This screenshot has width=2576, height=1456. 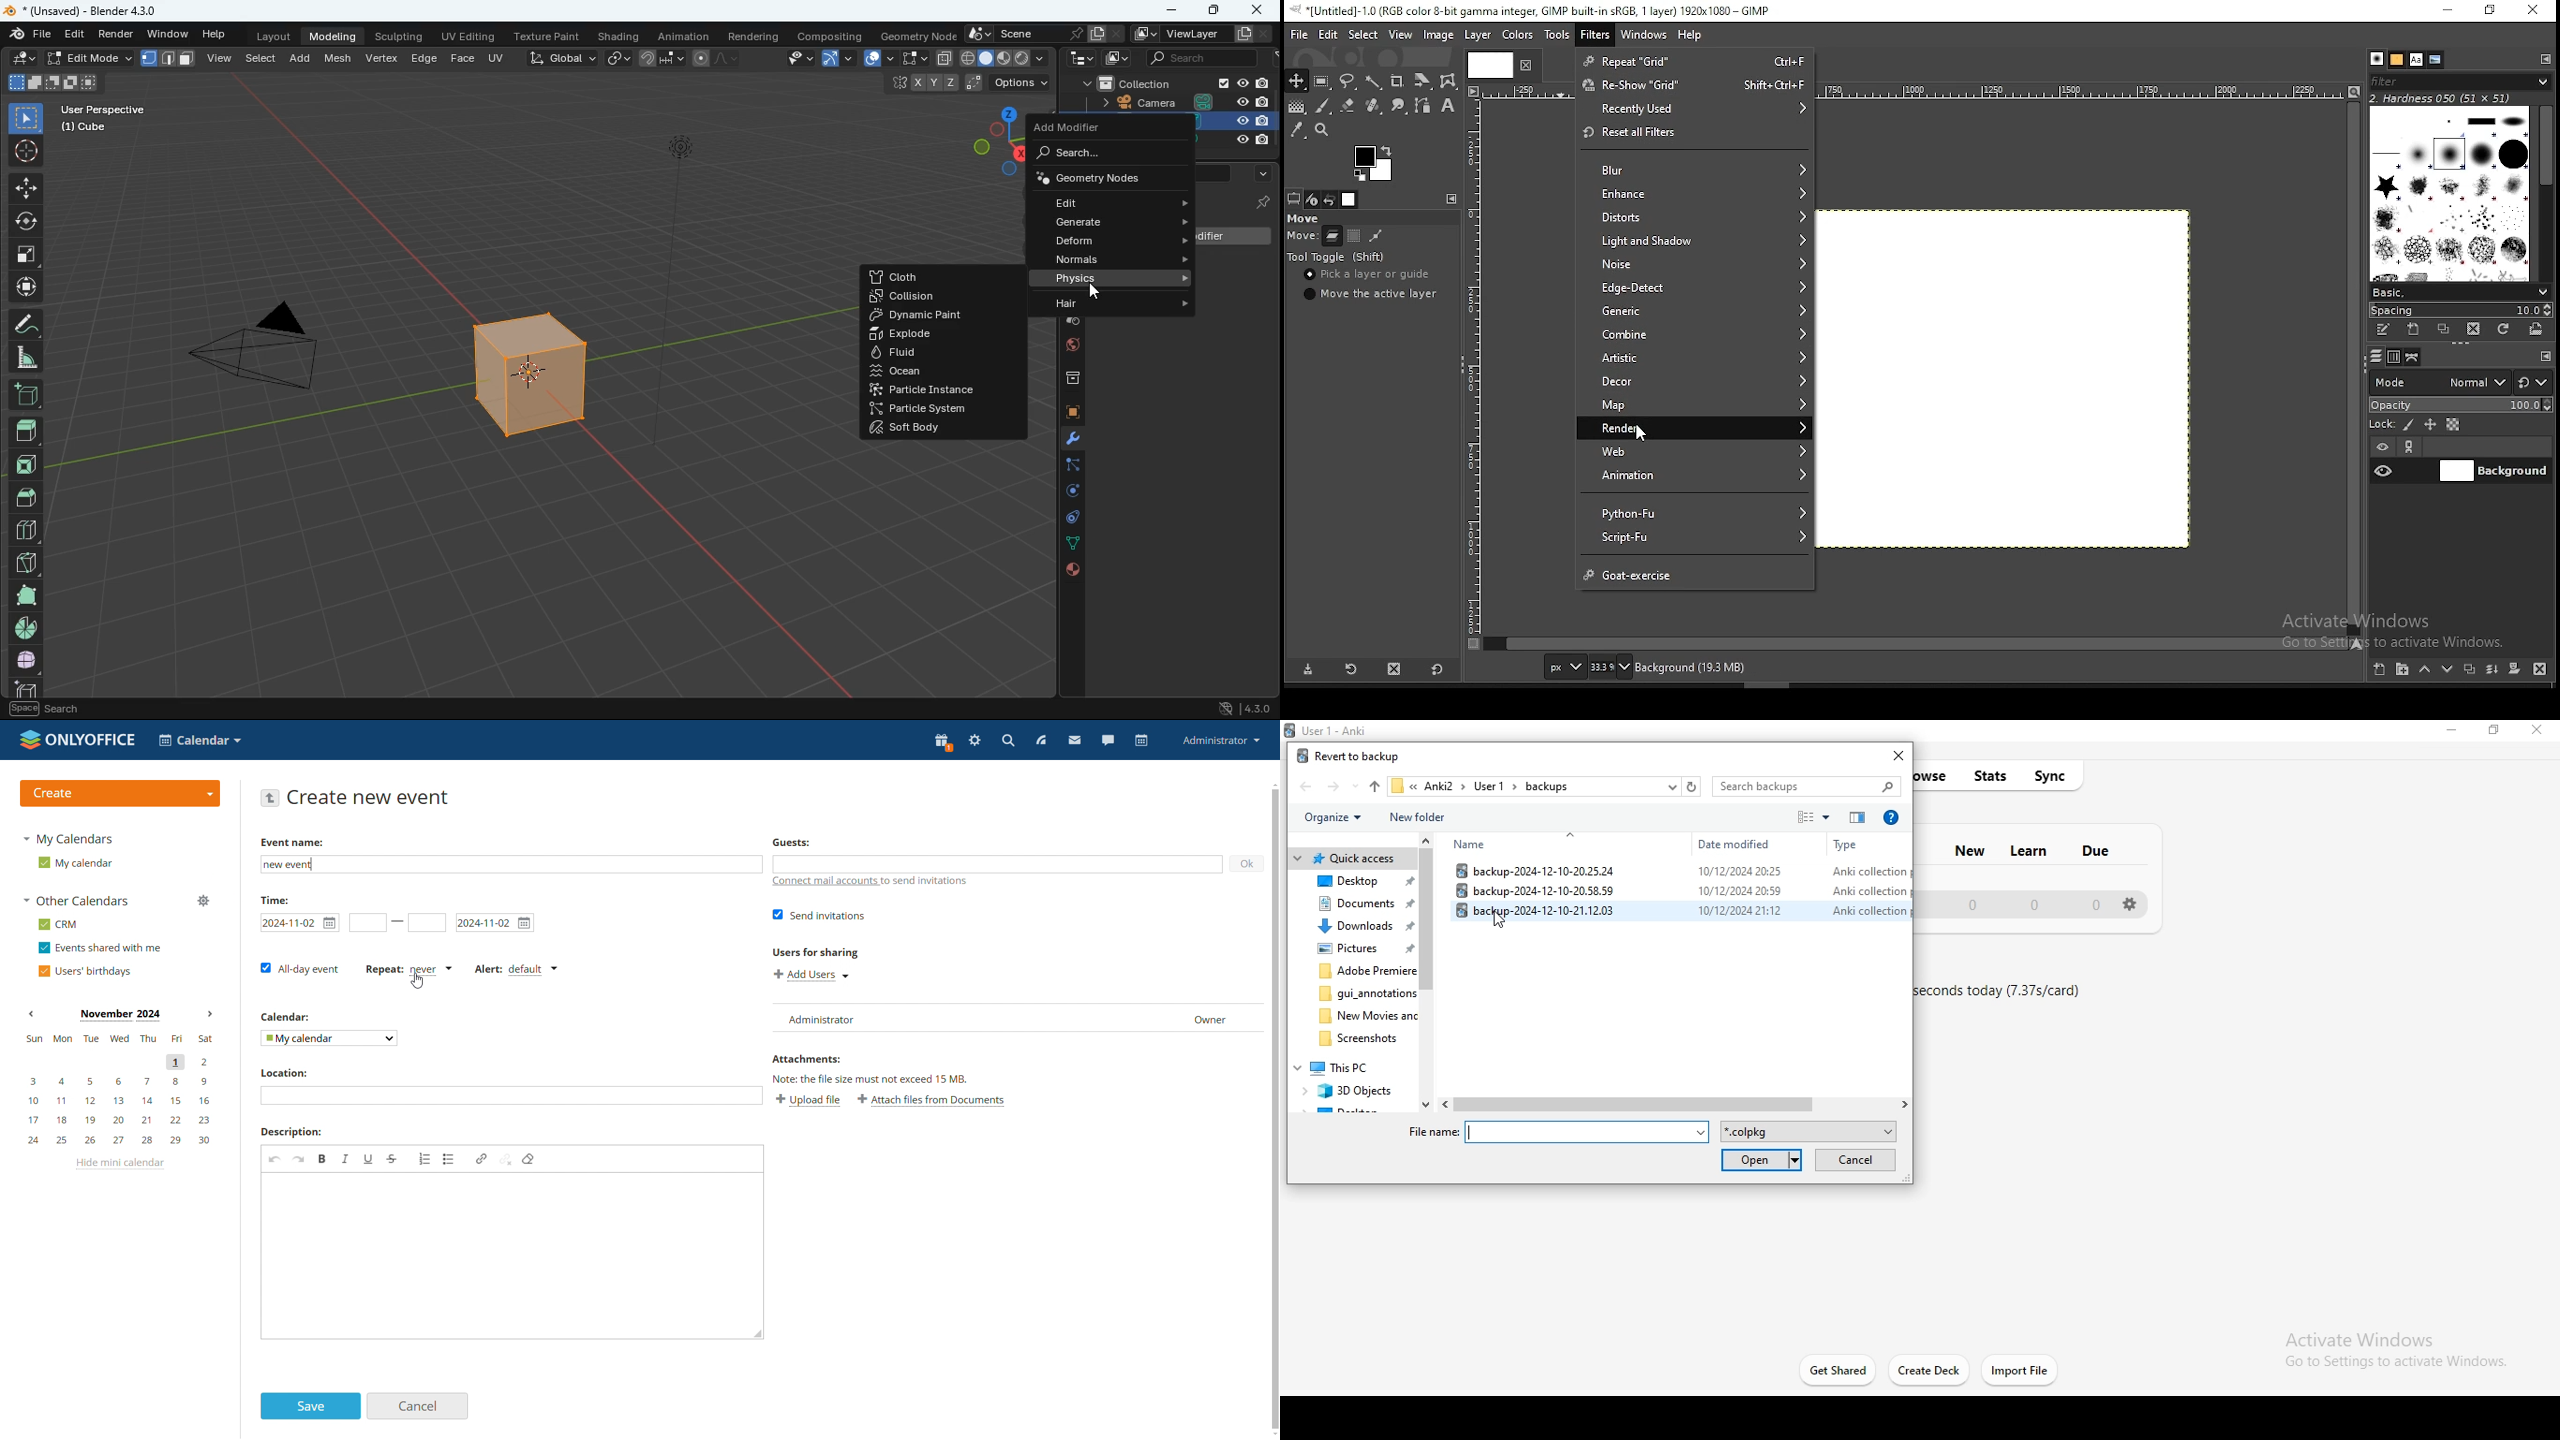 What do you see at coordinates (561, 57) in the screenshot?
I see `global` at bounding box center [561, 57].